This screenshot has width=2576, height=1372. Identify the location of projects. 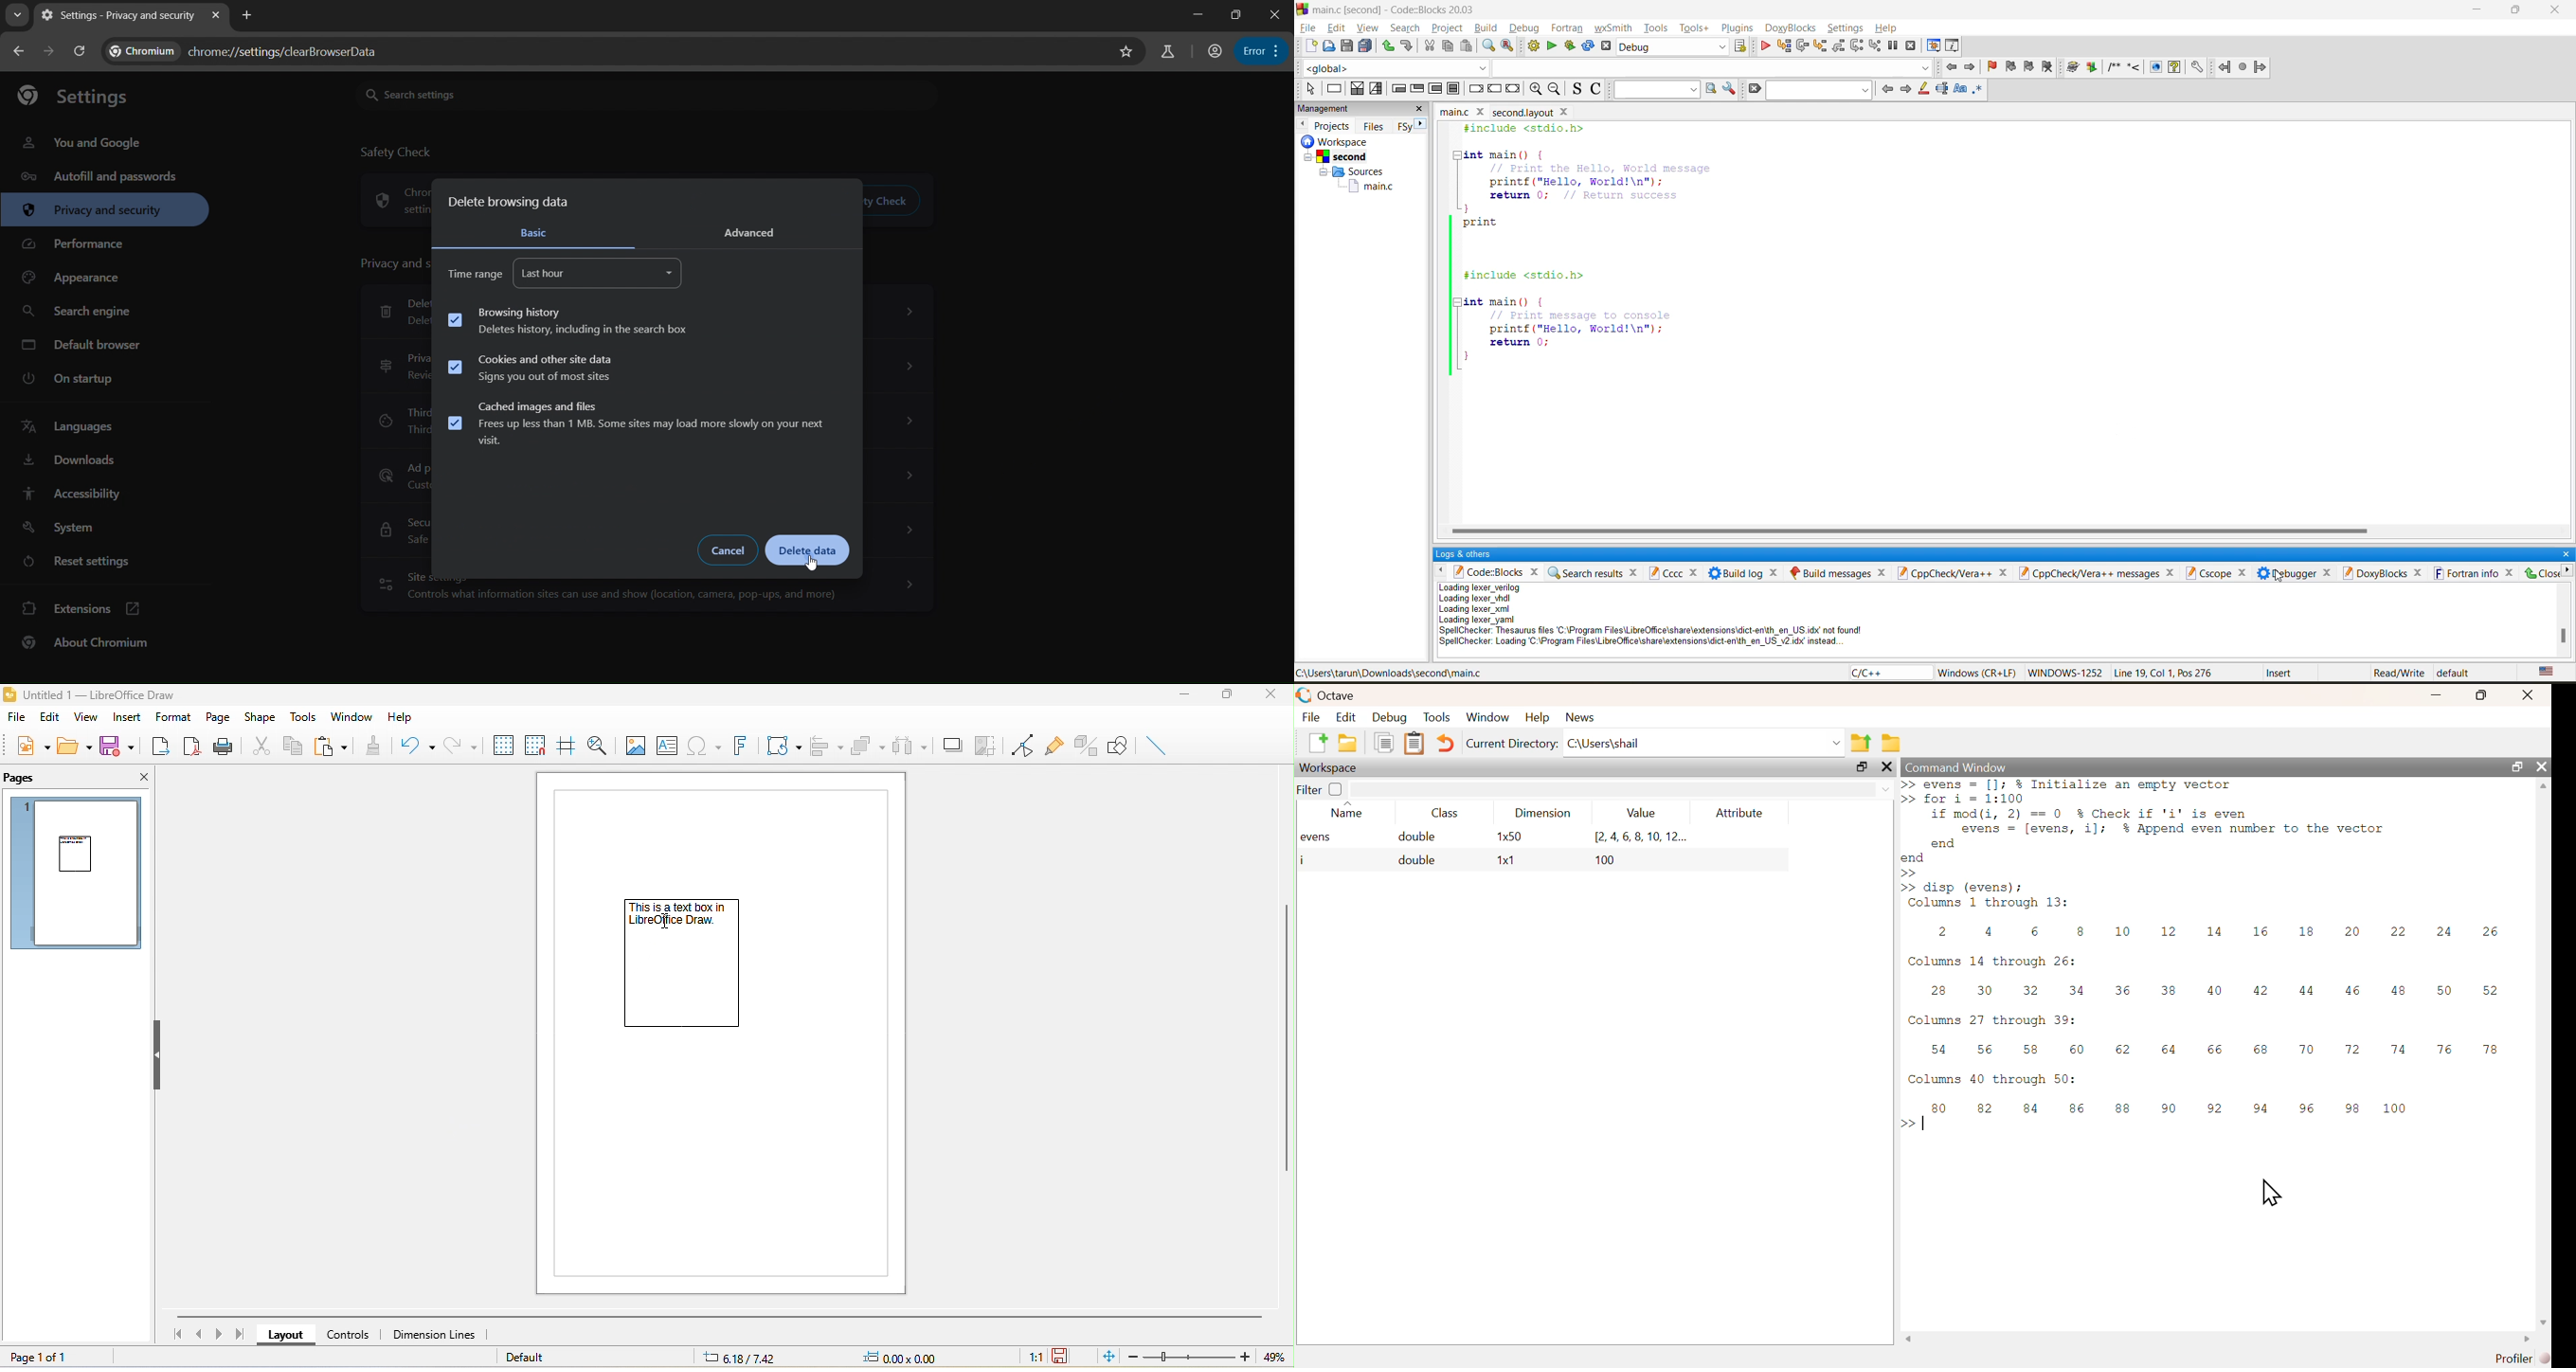
(1334, 125).